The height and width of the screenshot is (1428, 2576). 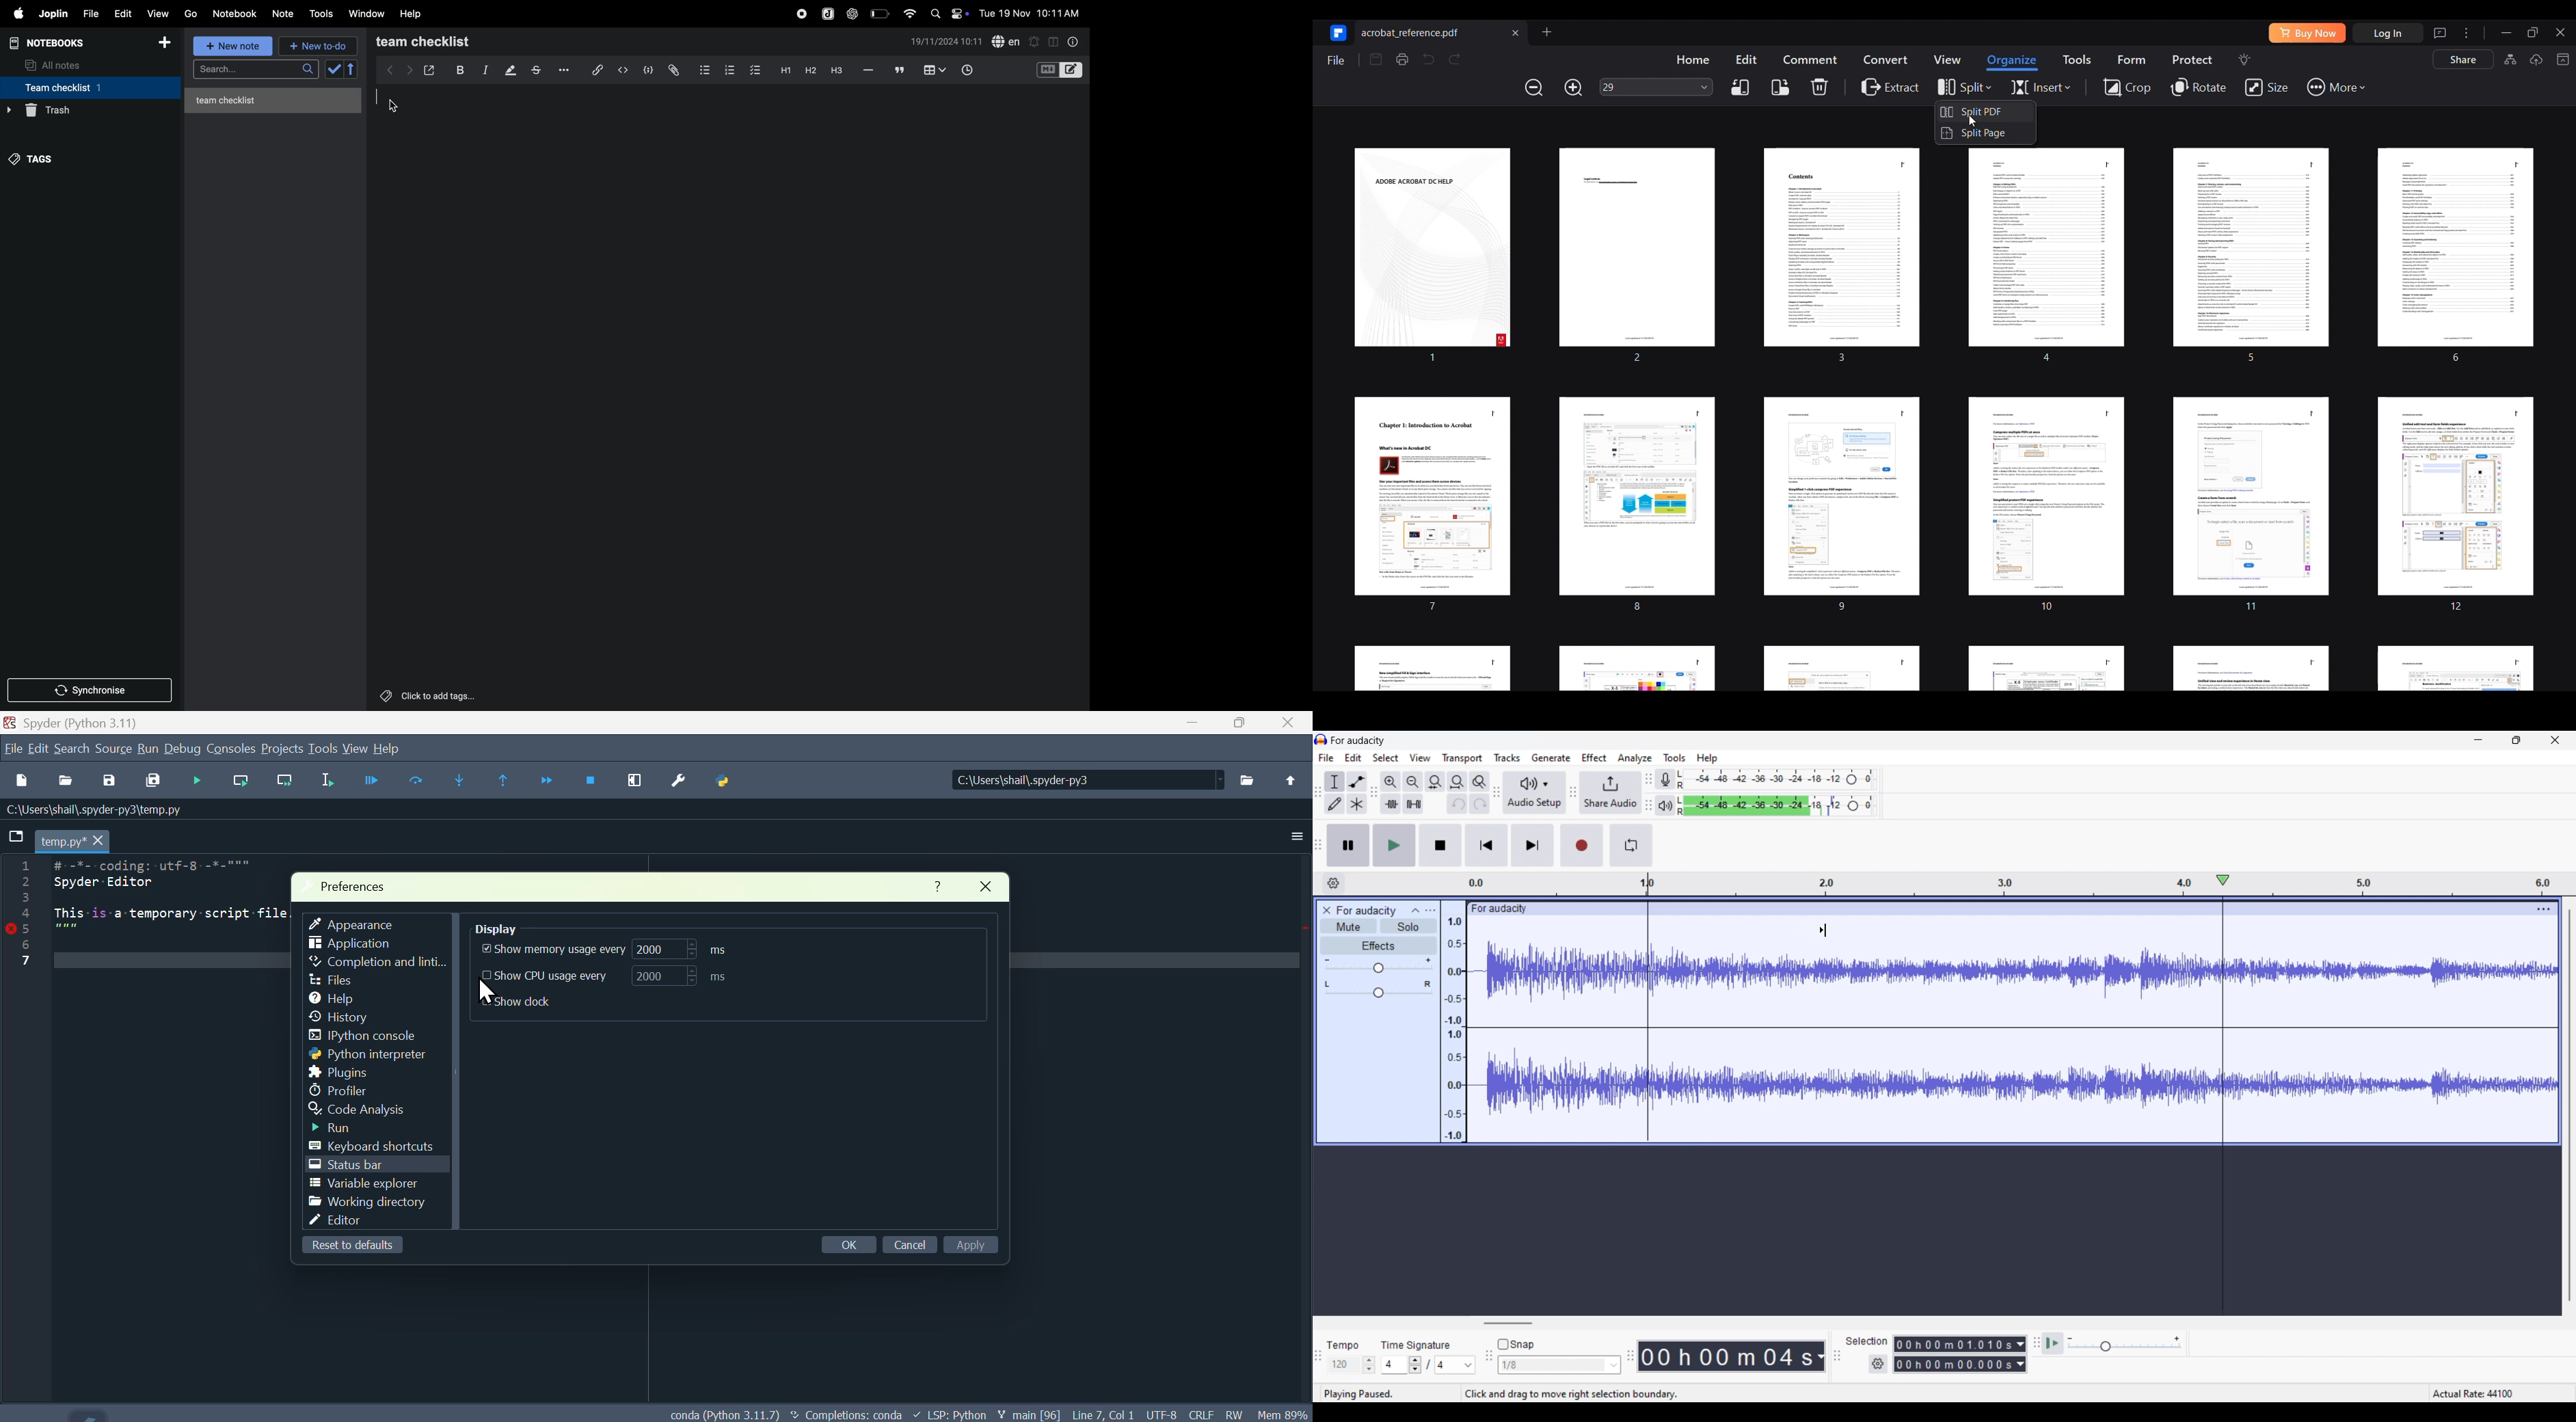 I want to click on Python interpreter, so click(x=369, y=1054).